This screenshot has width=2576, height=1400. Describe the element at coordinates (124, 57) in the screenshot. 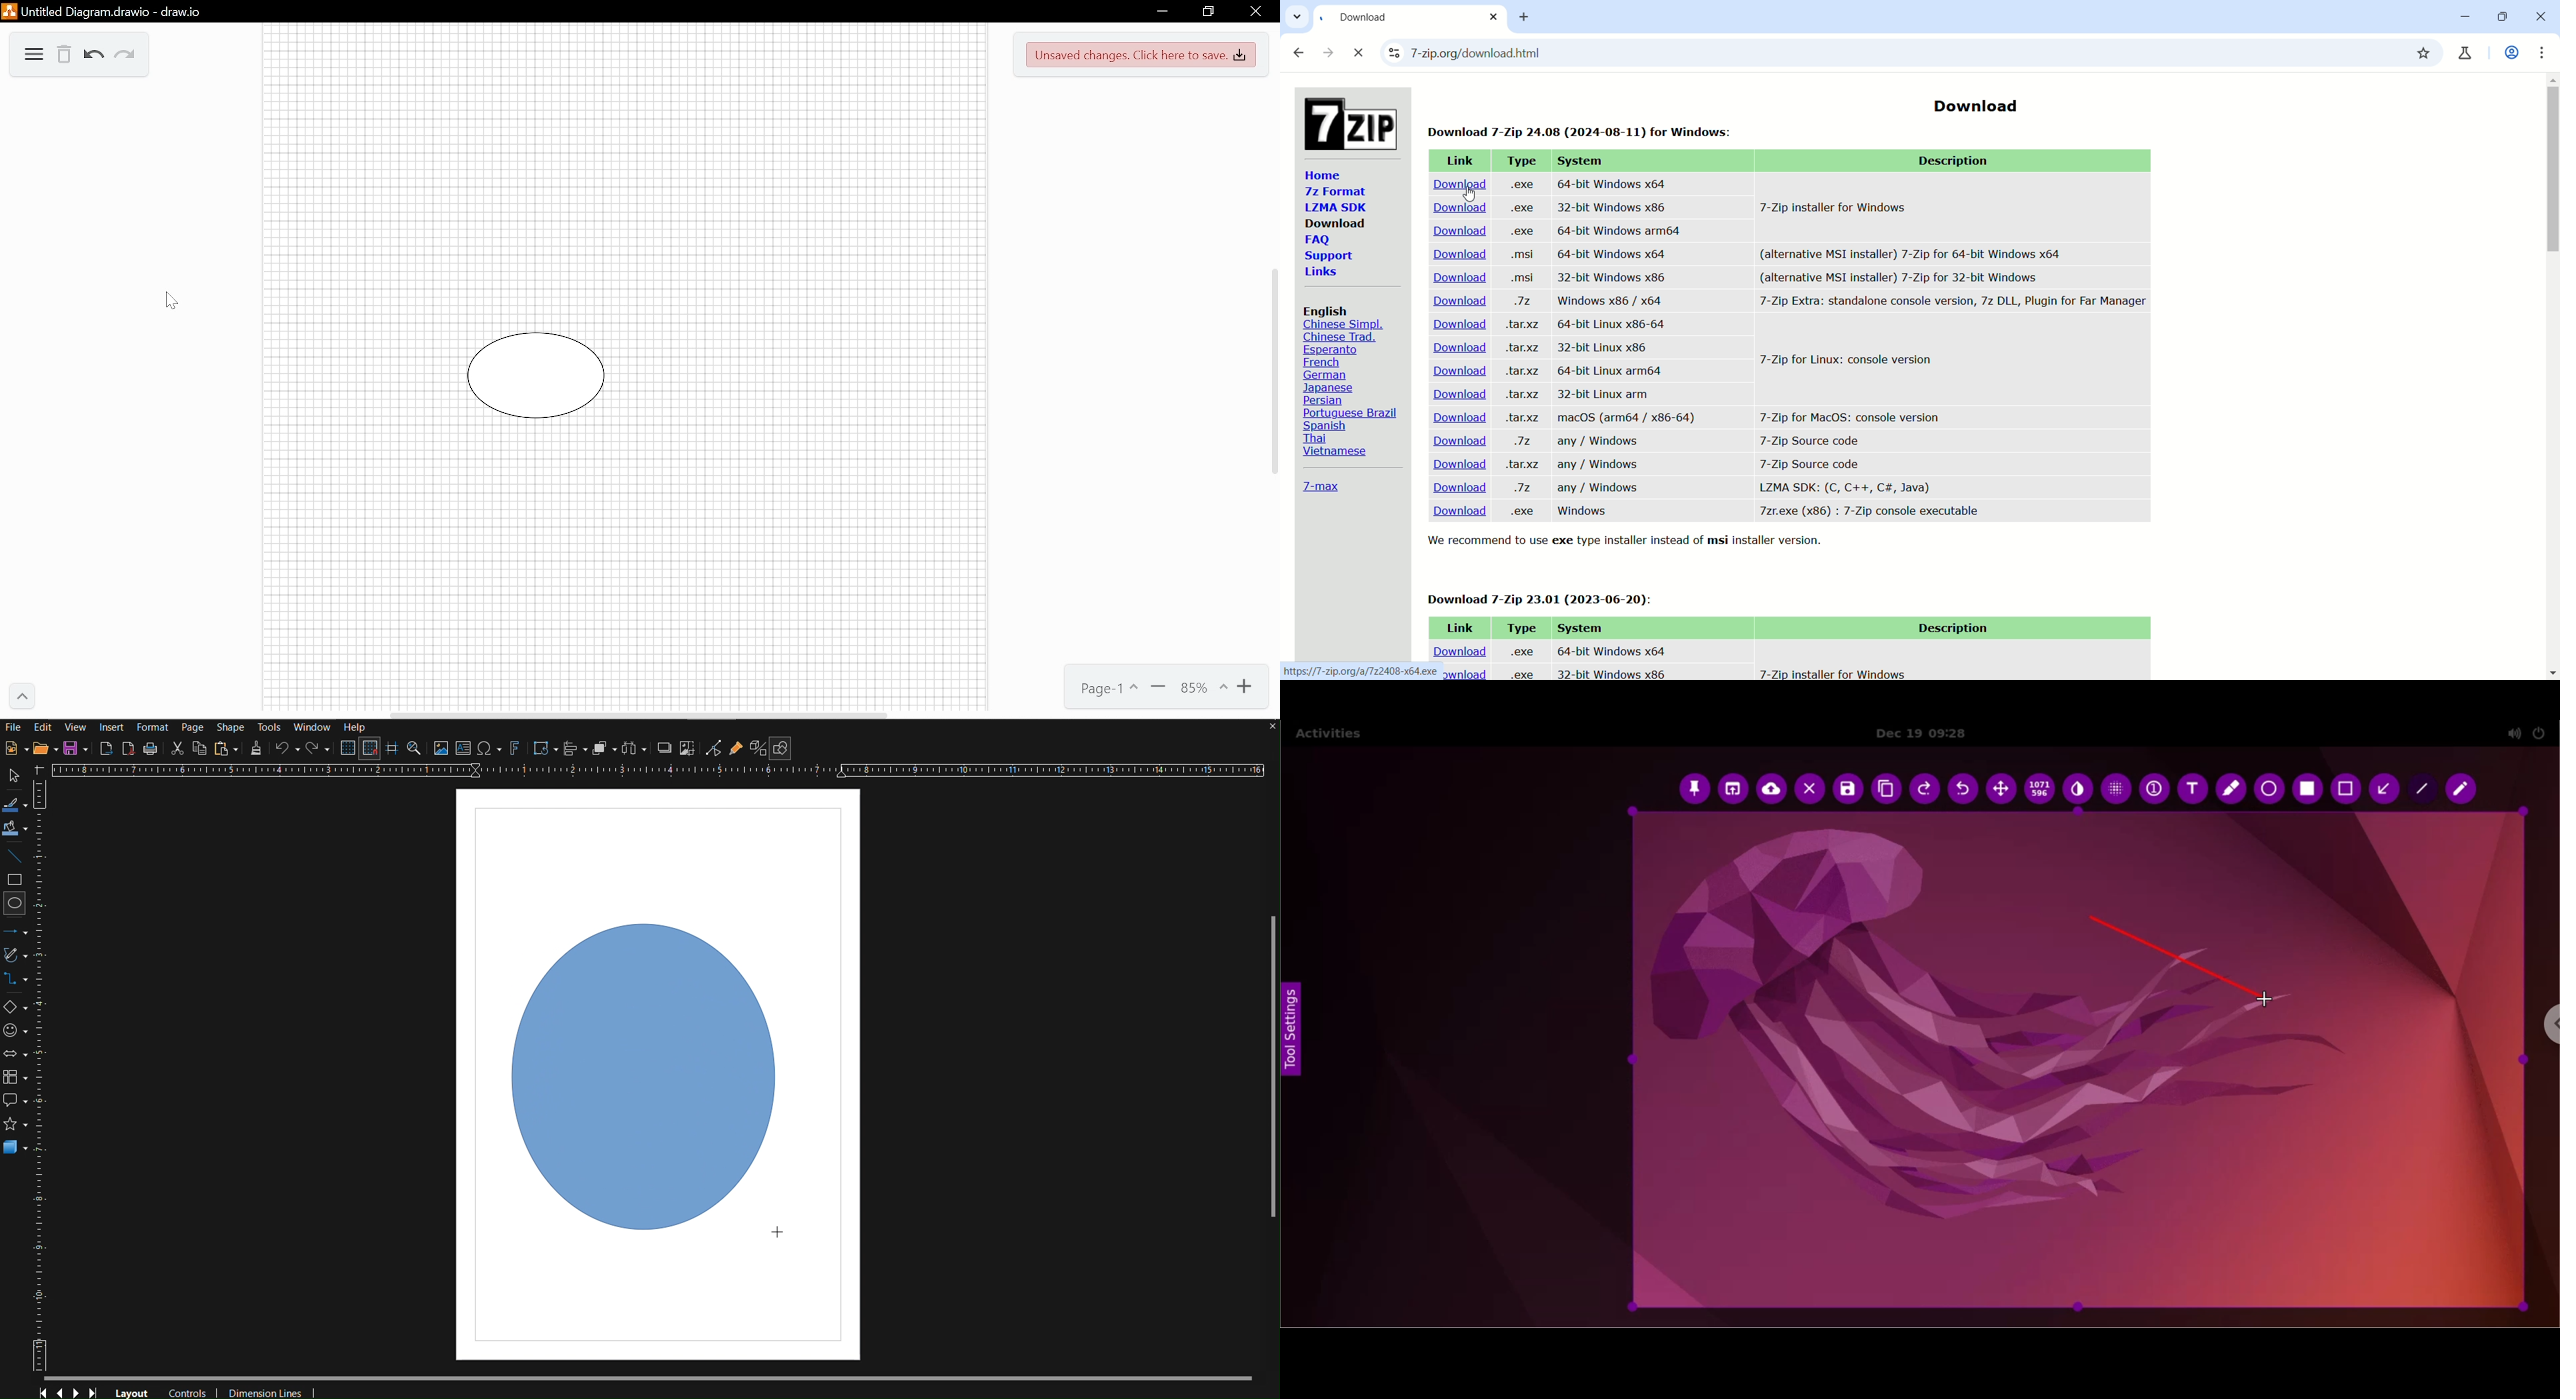

I see `Redo` at that location.